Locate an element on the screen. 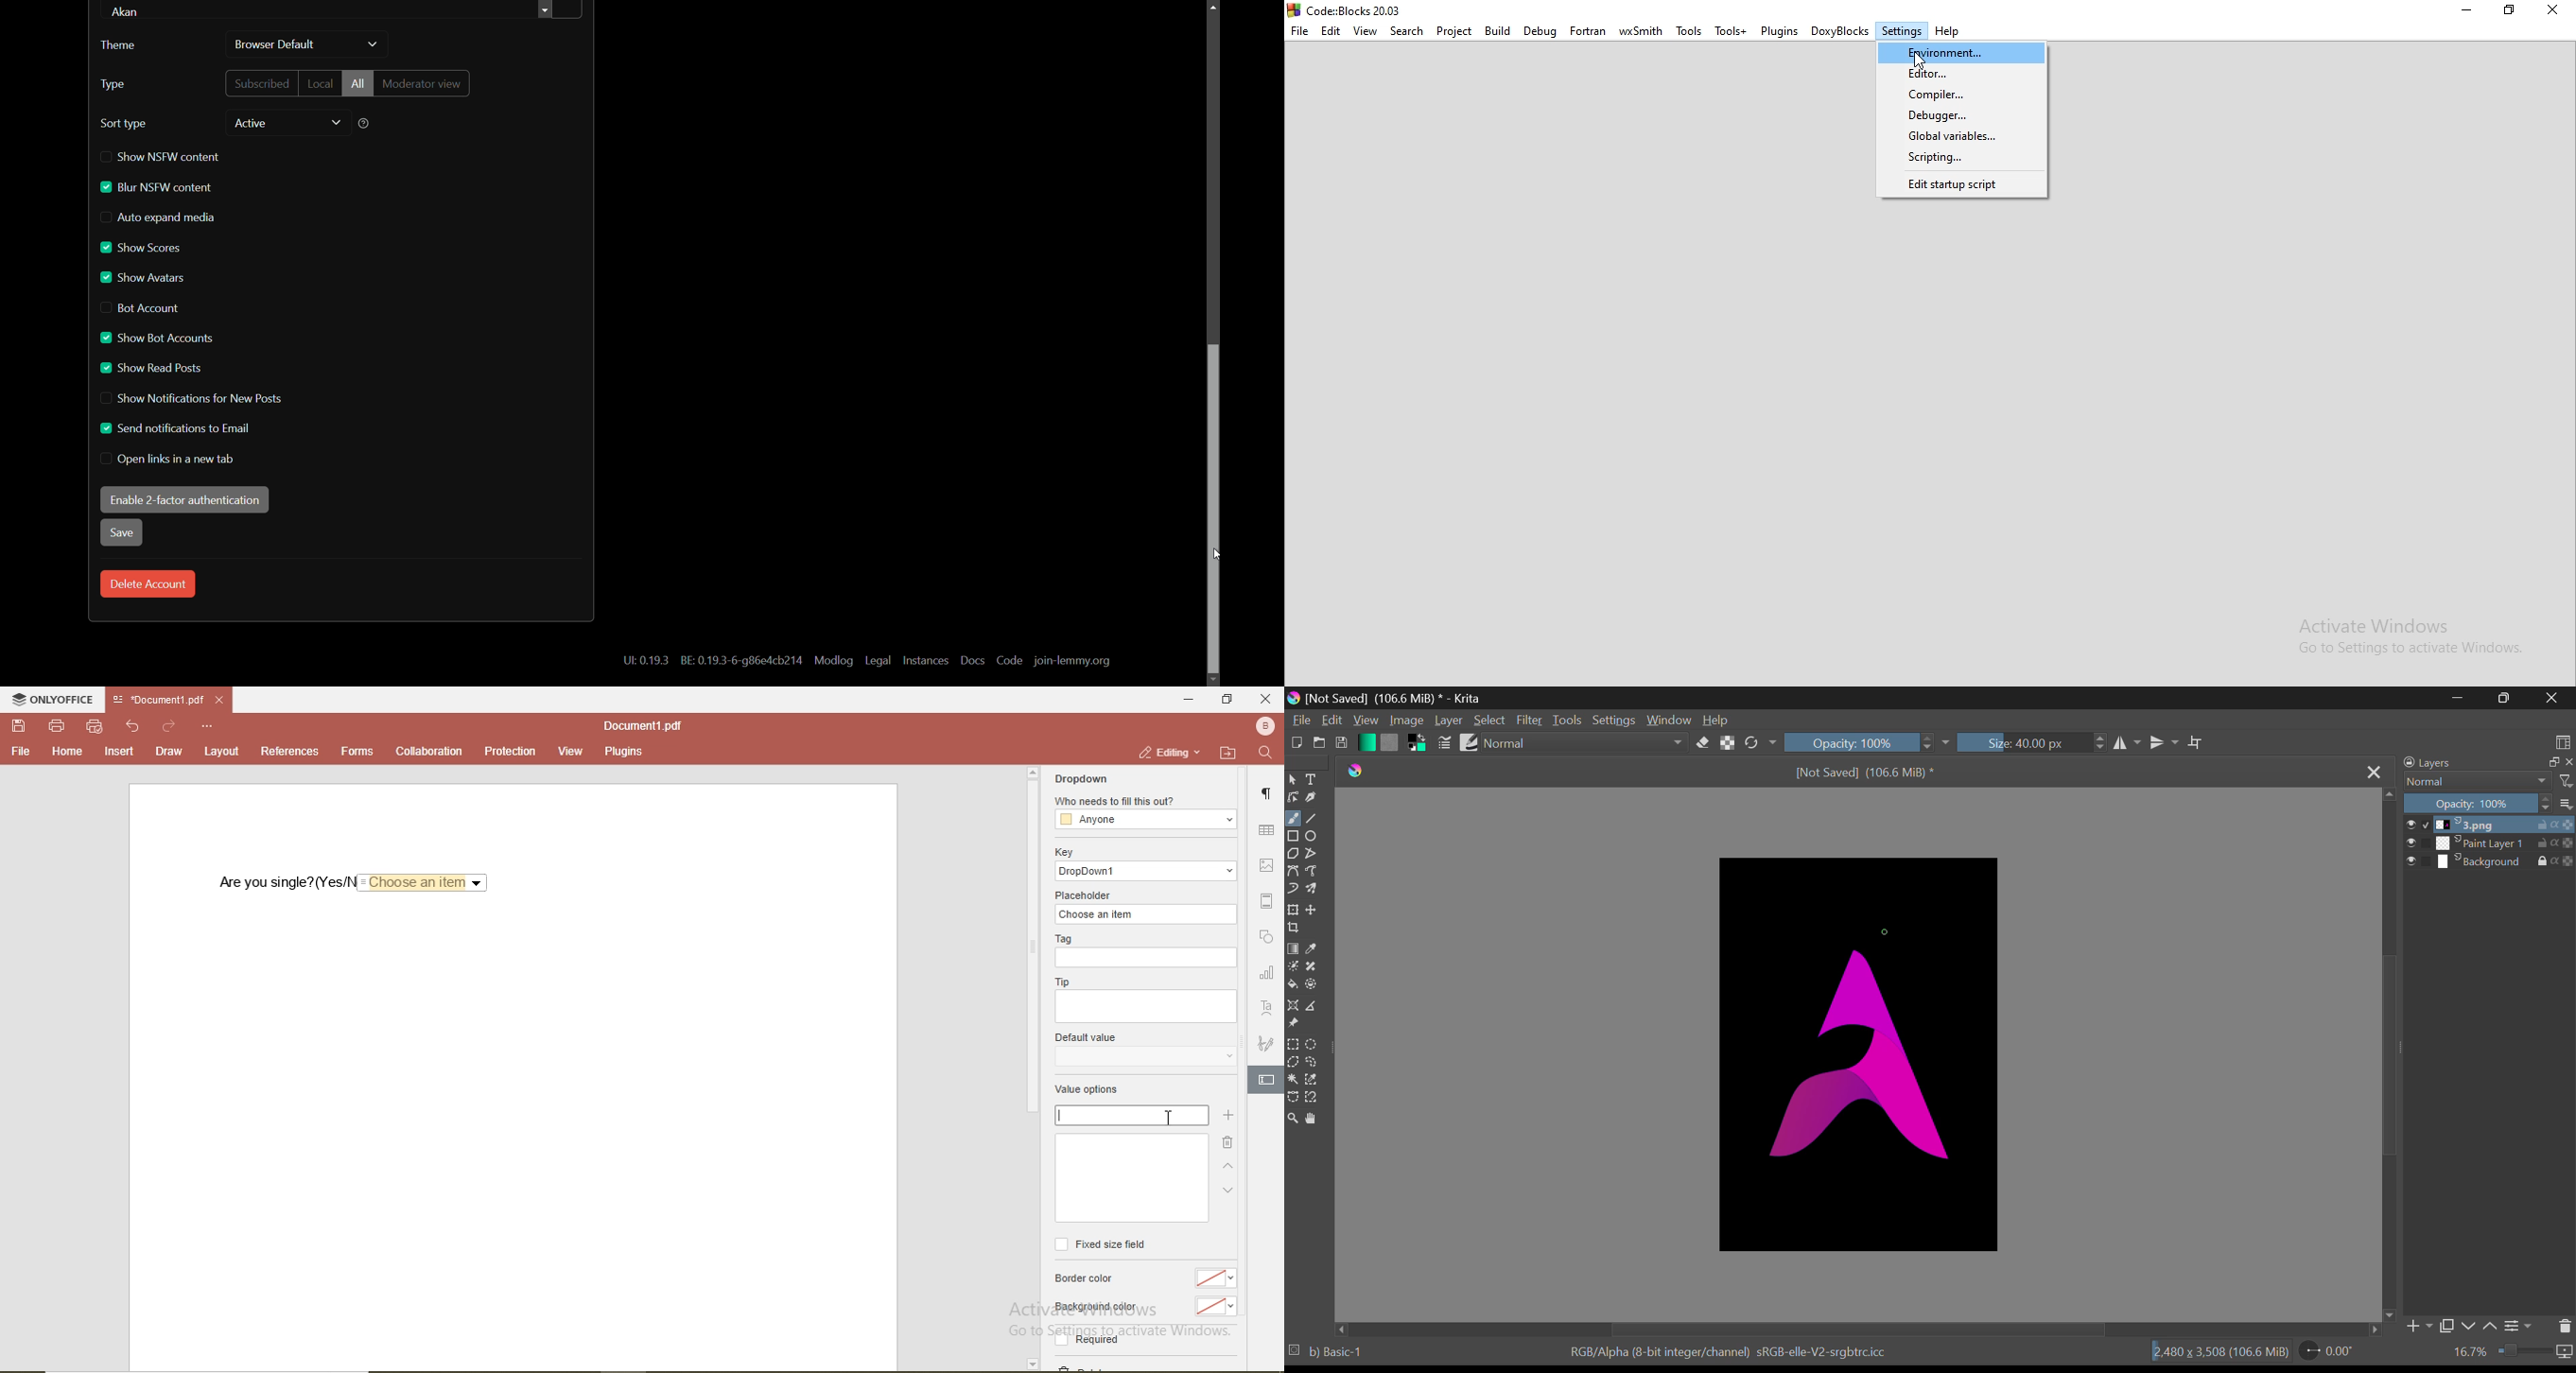 The image size is (2576, 1400). choose an item is located at coordinates (1144, 915).